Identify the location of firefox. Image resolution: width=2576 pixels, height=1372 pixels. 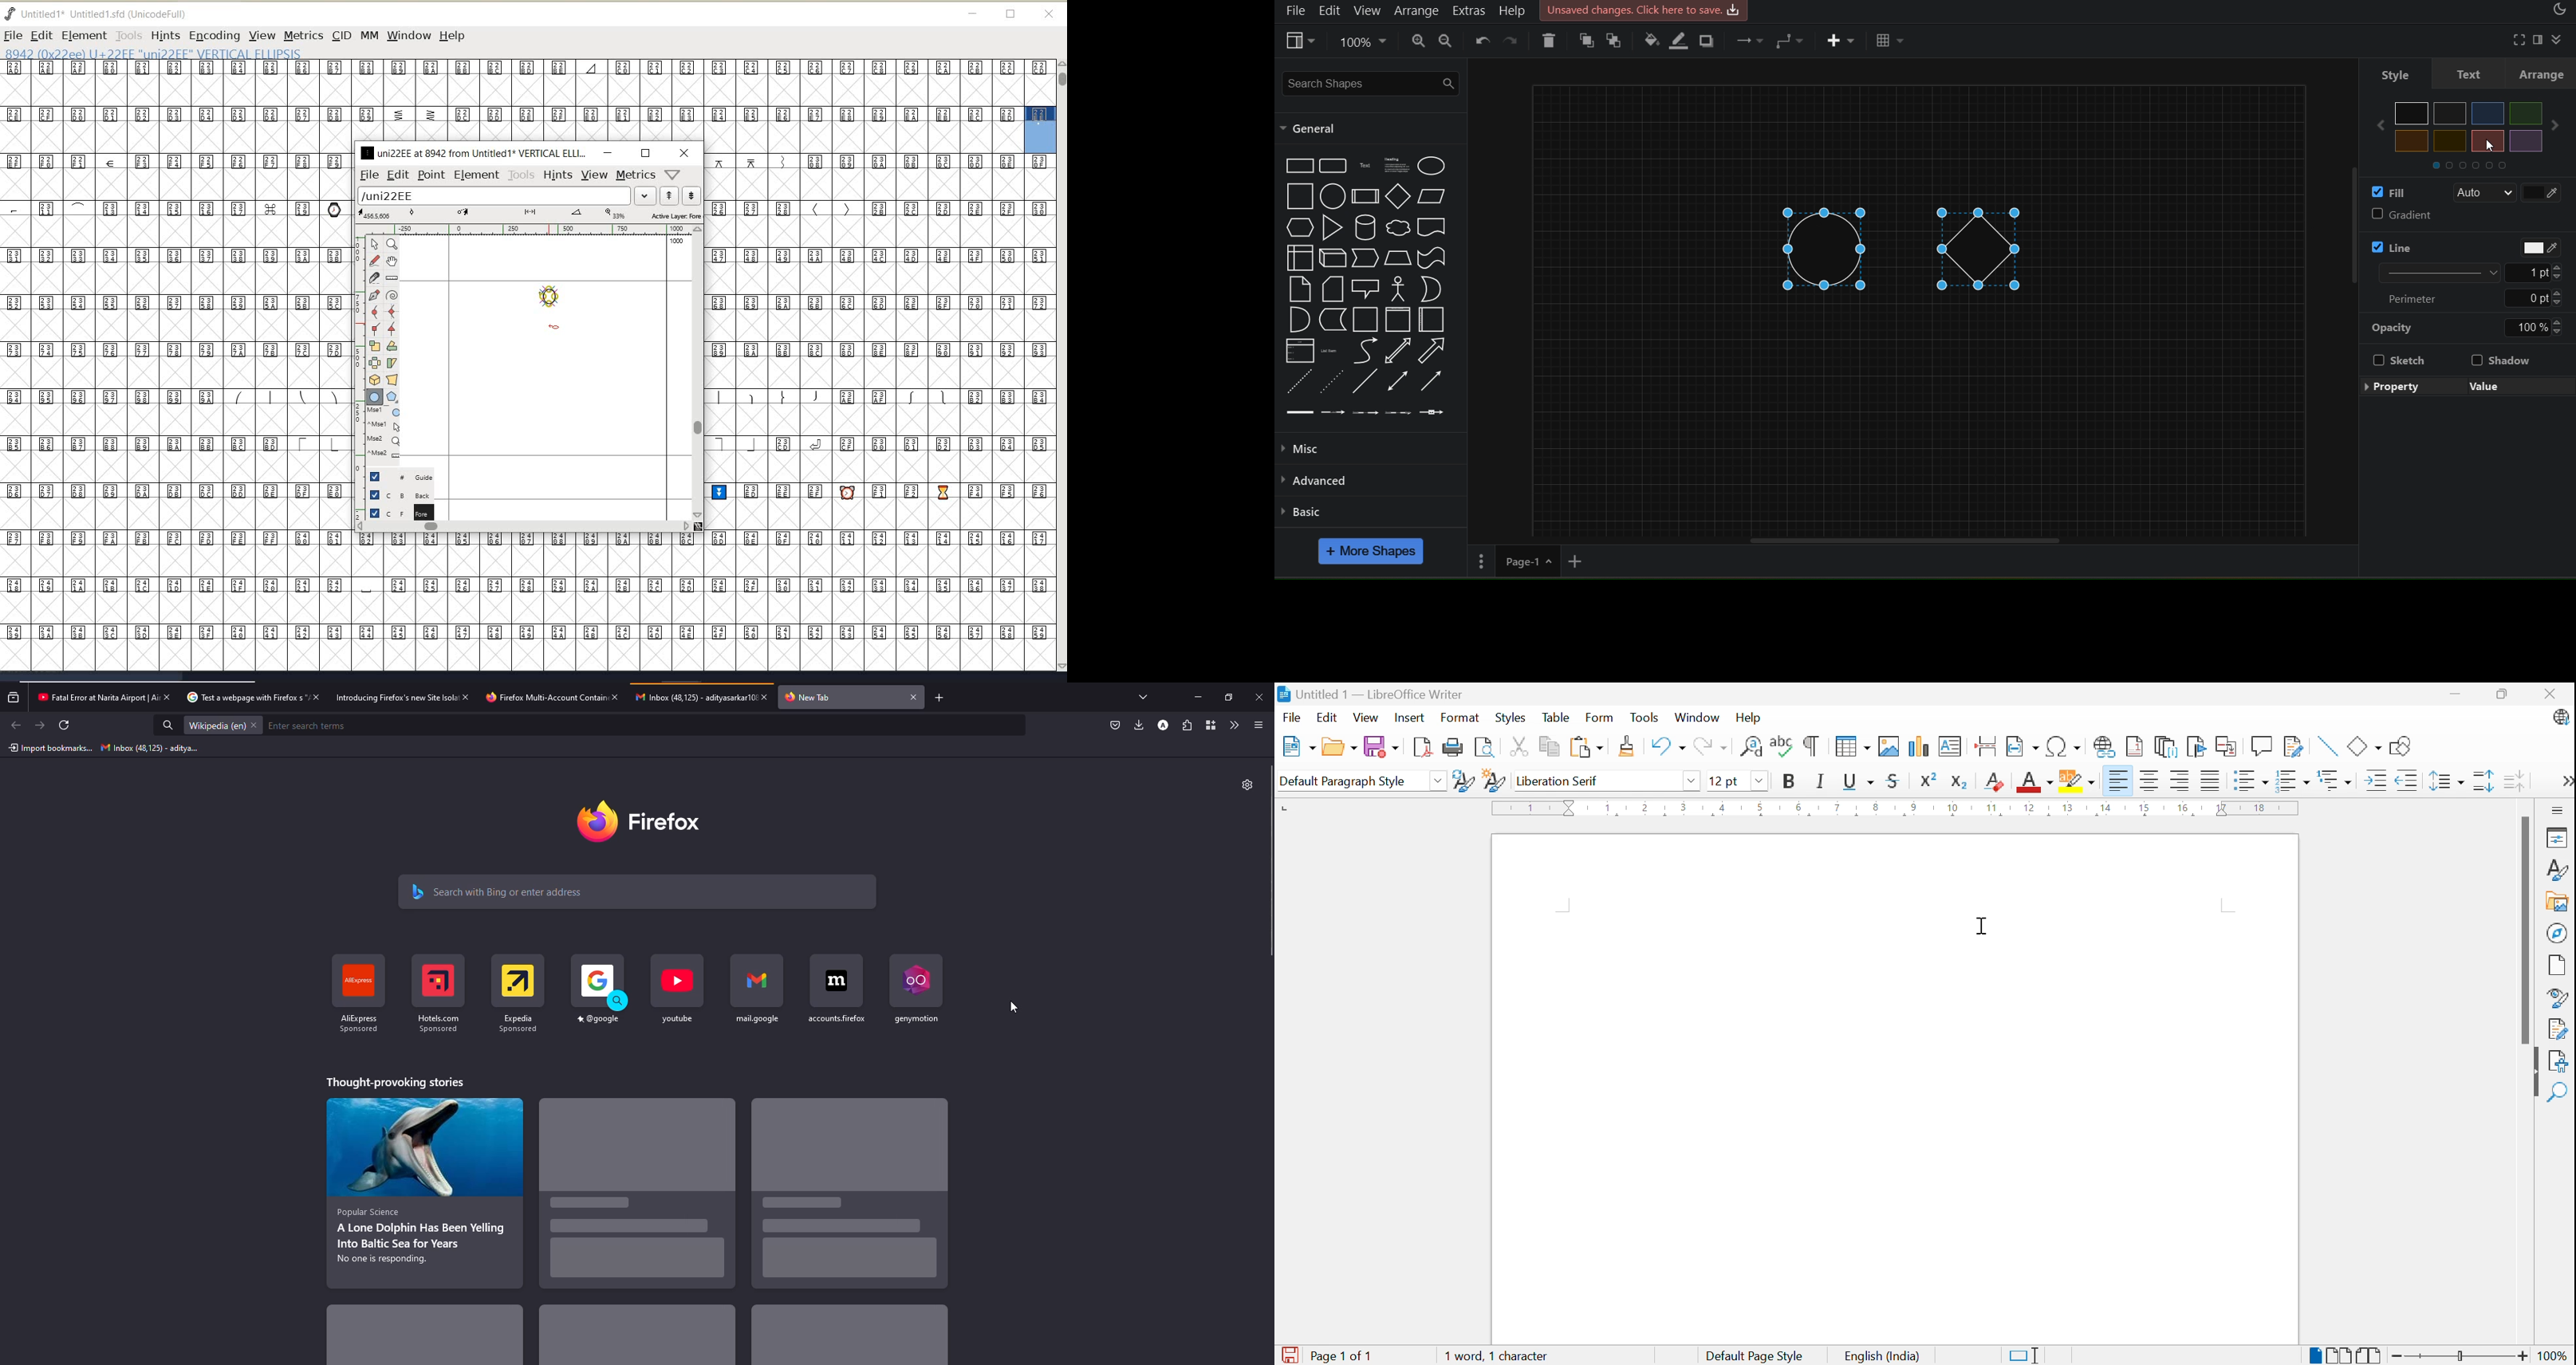
(648, 821).